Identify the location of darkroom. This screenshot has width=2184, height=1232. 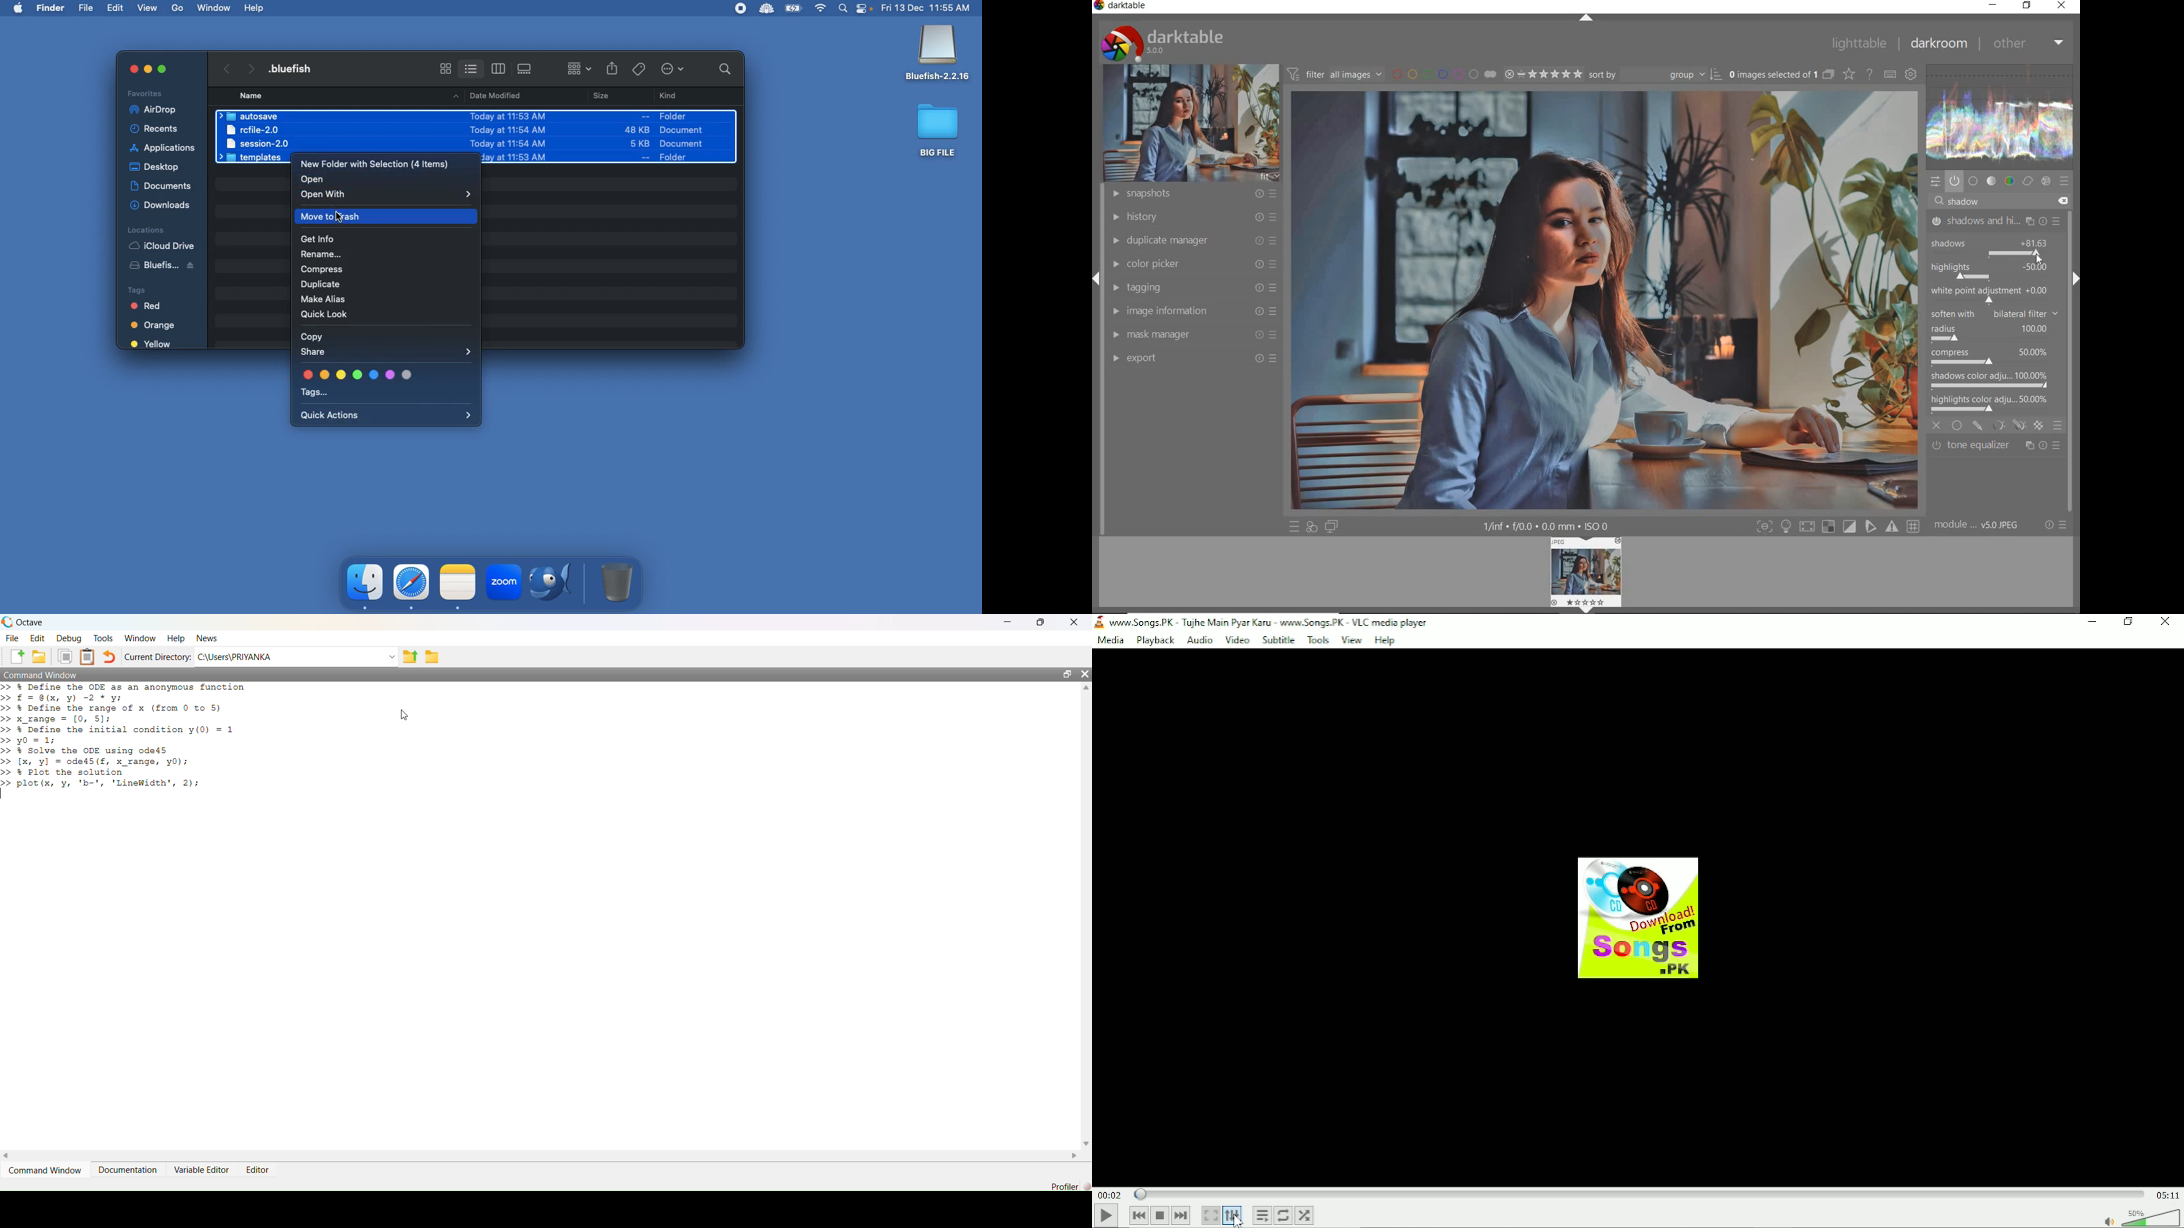
(1938, 44).